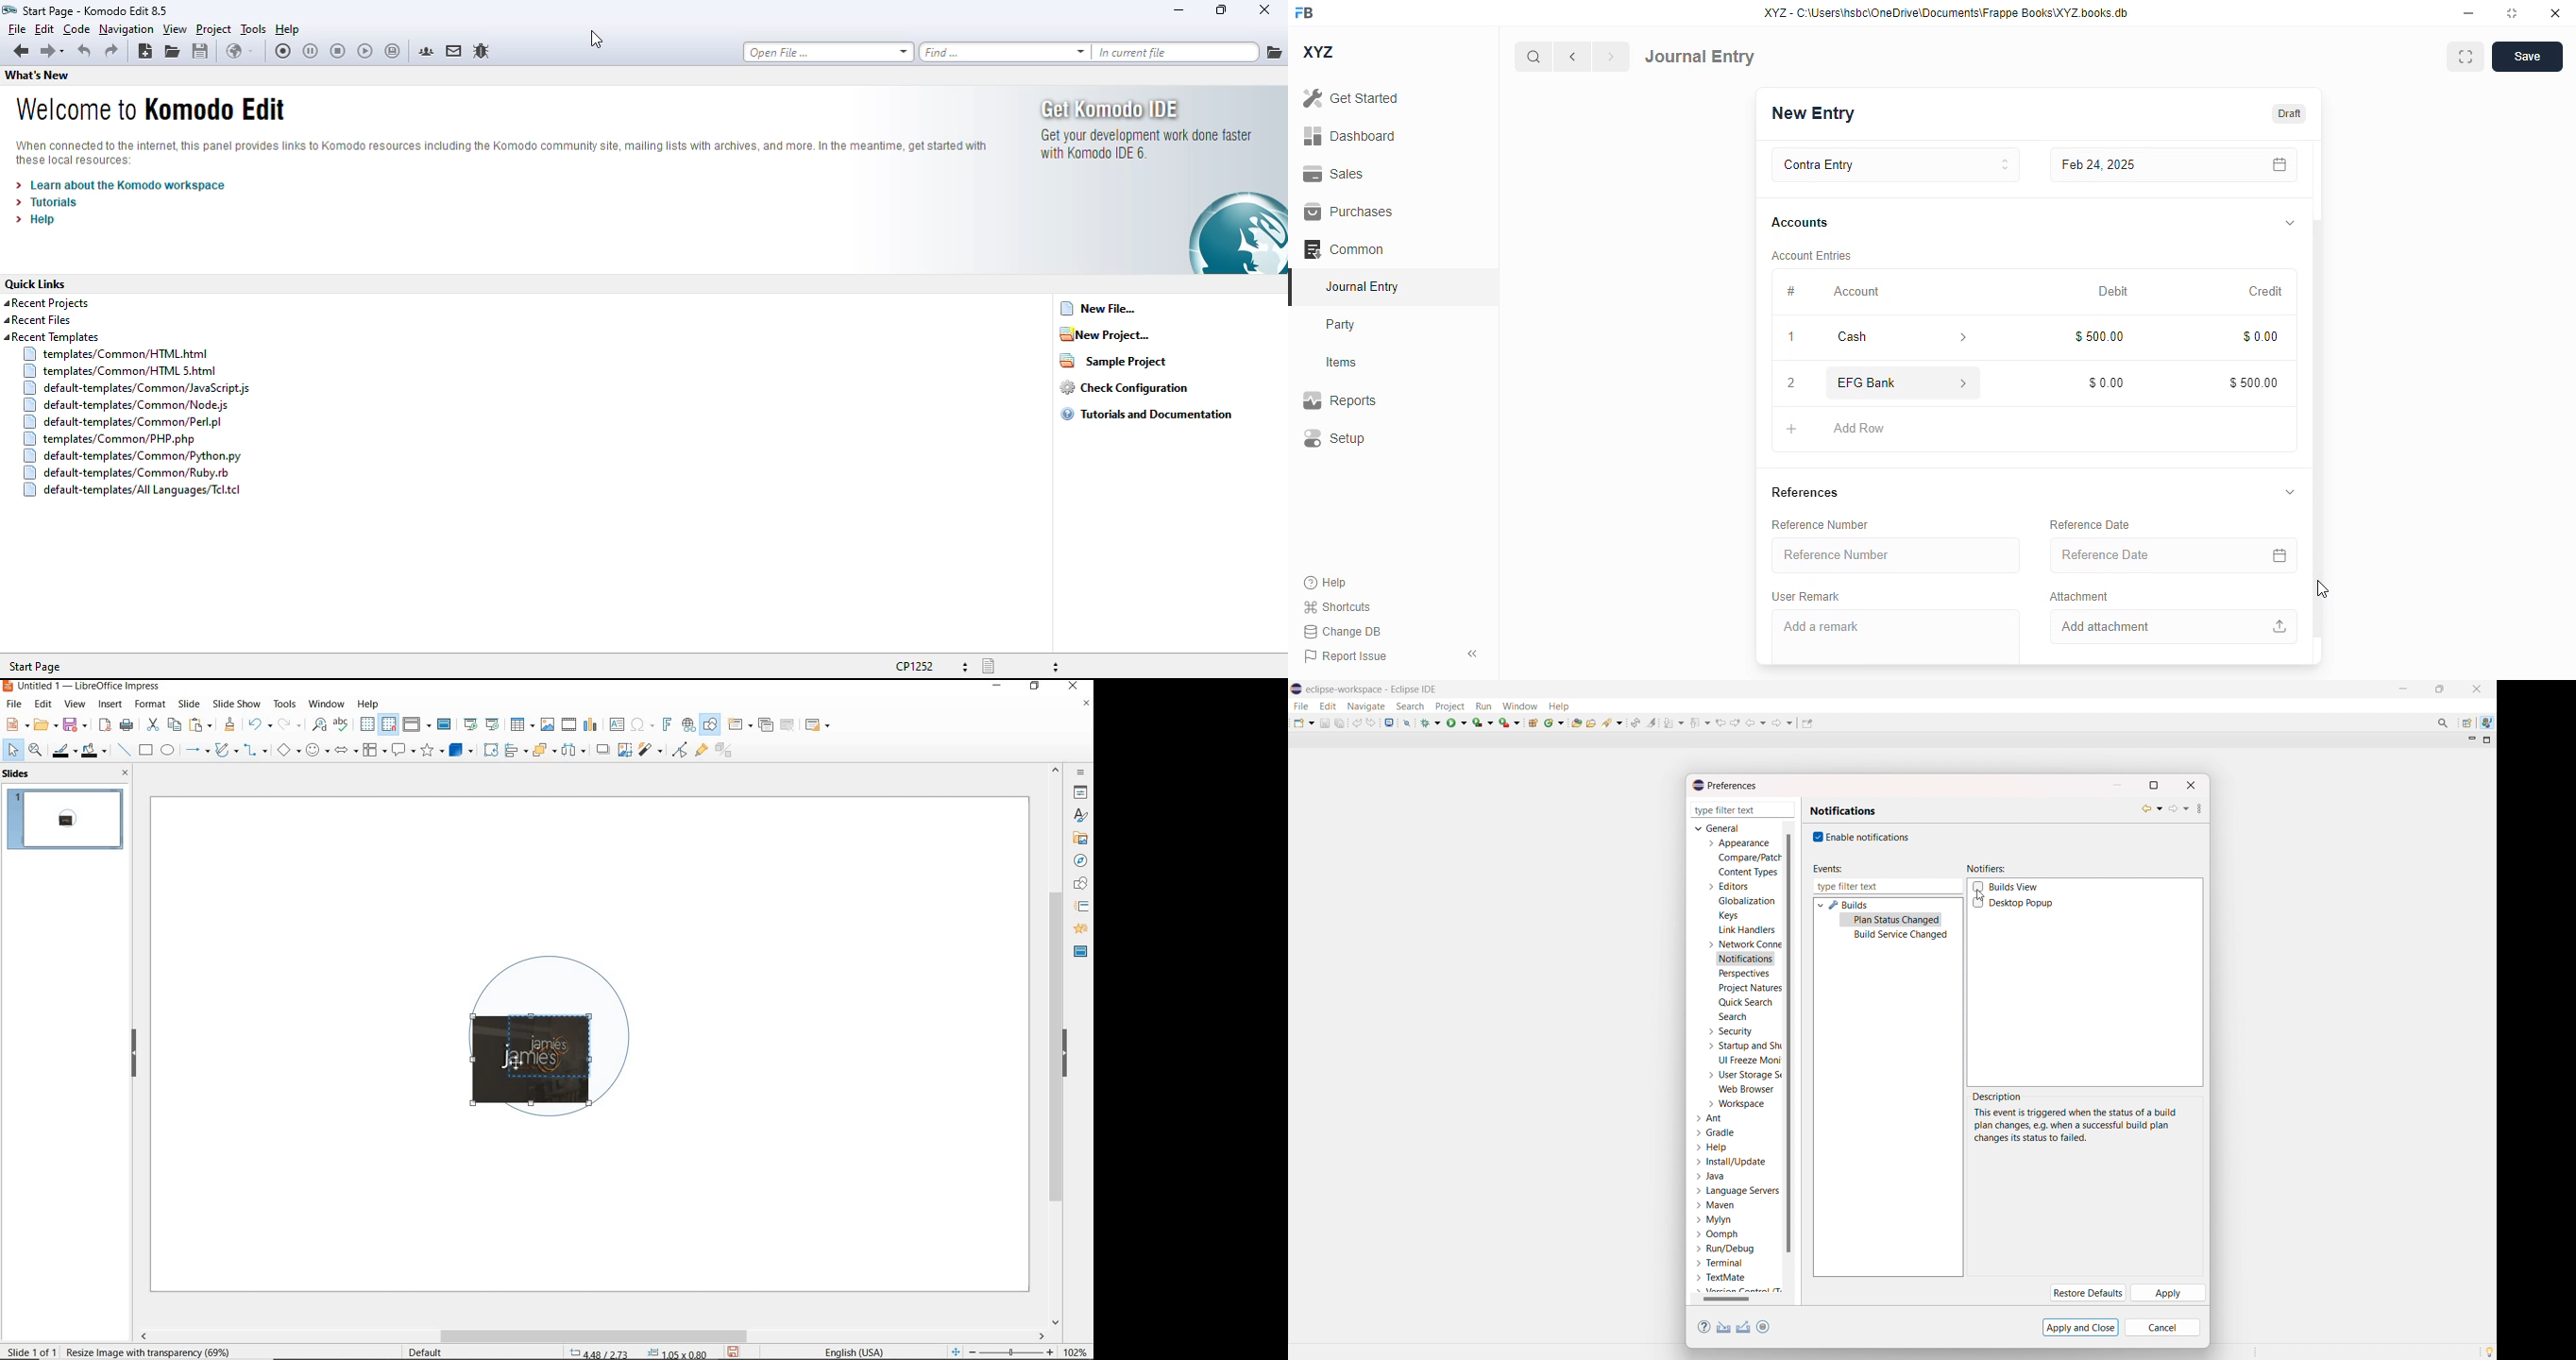  What do you see at coordinates (189, 704) in the screenshot?
I see `slide` at bounding box center [189, 704].